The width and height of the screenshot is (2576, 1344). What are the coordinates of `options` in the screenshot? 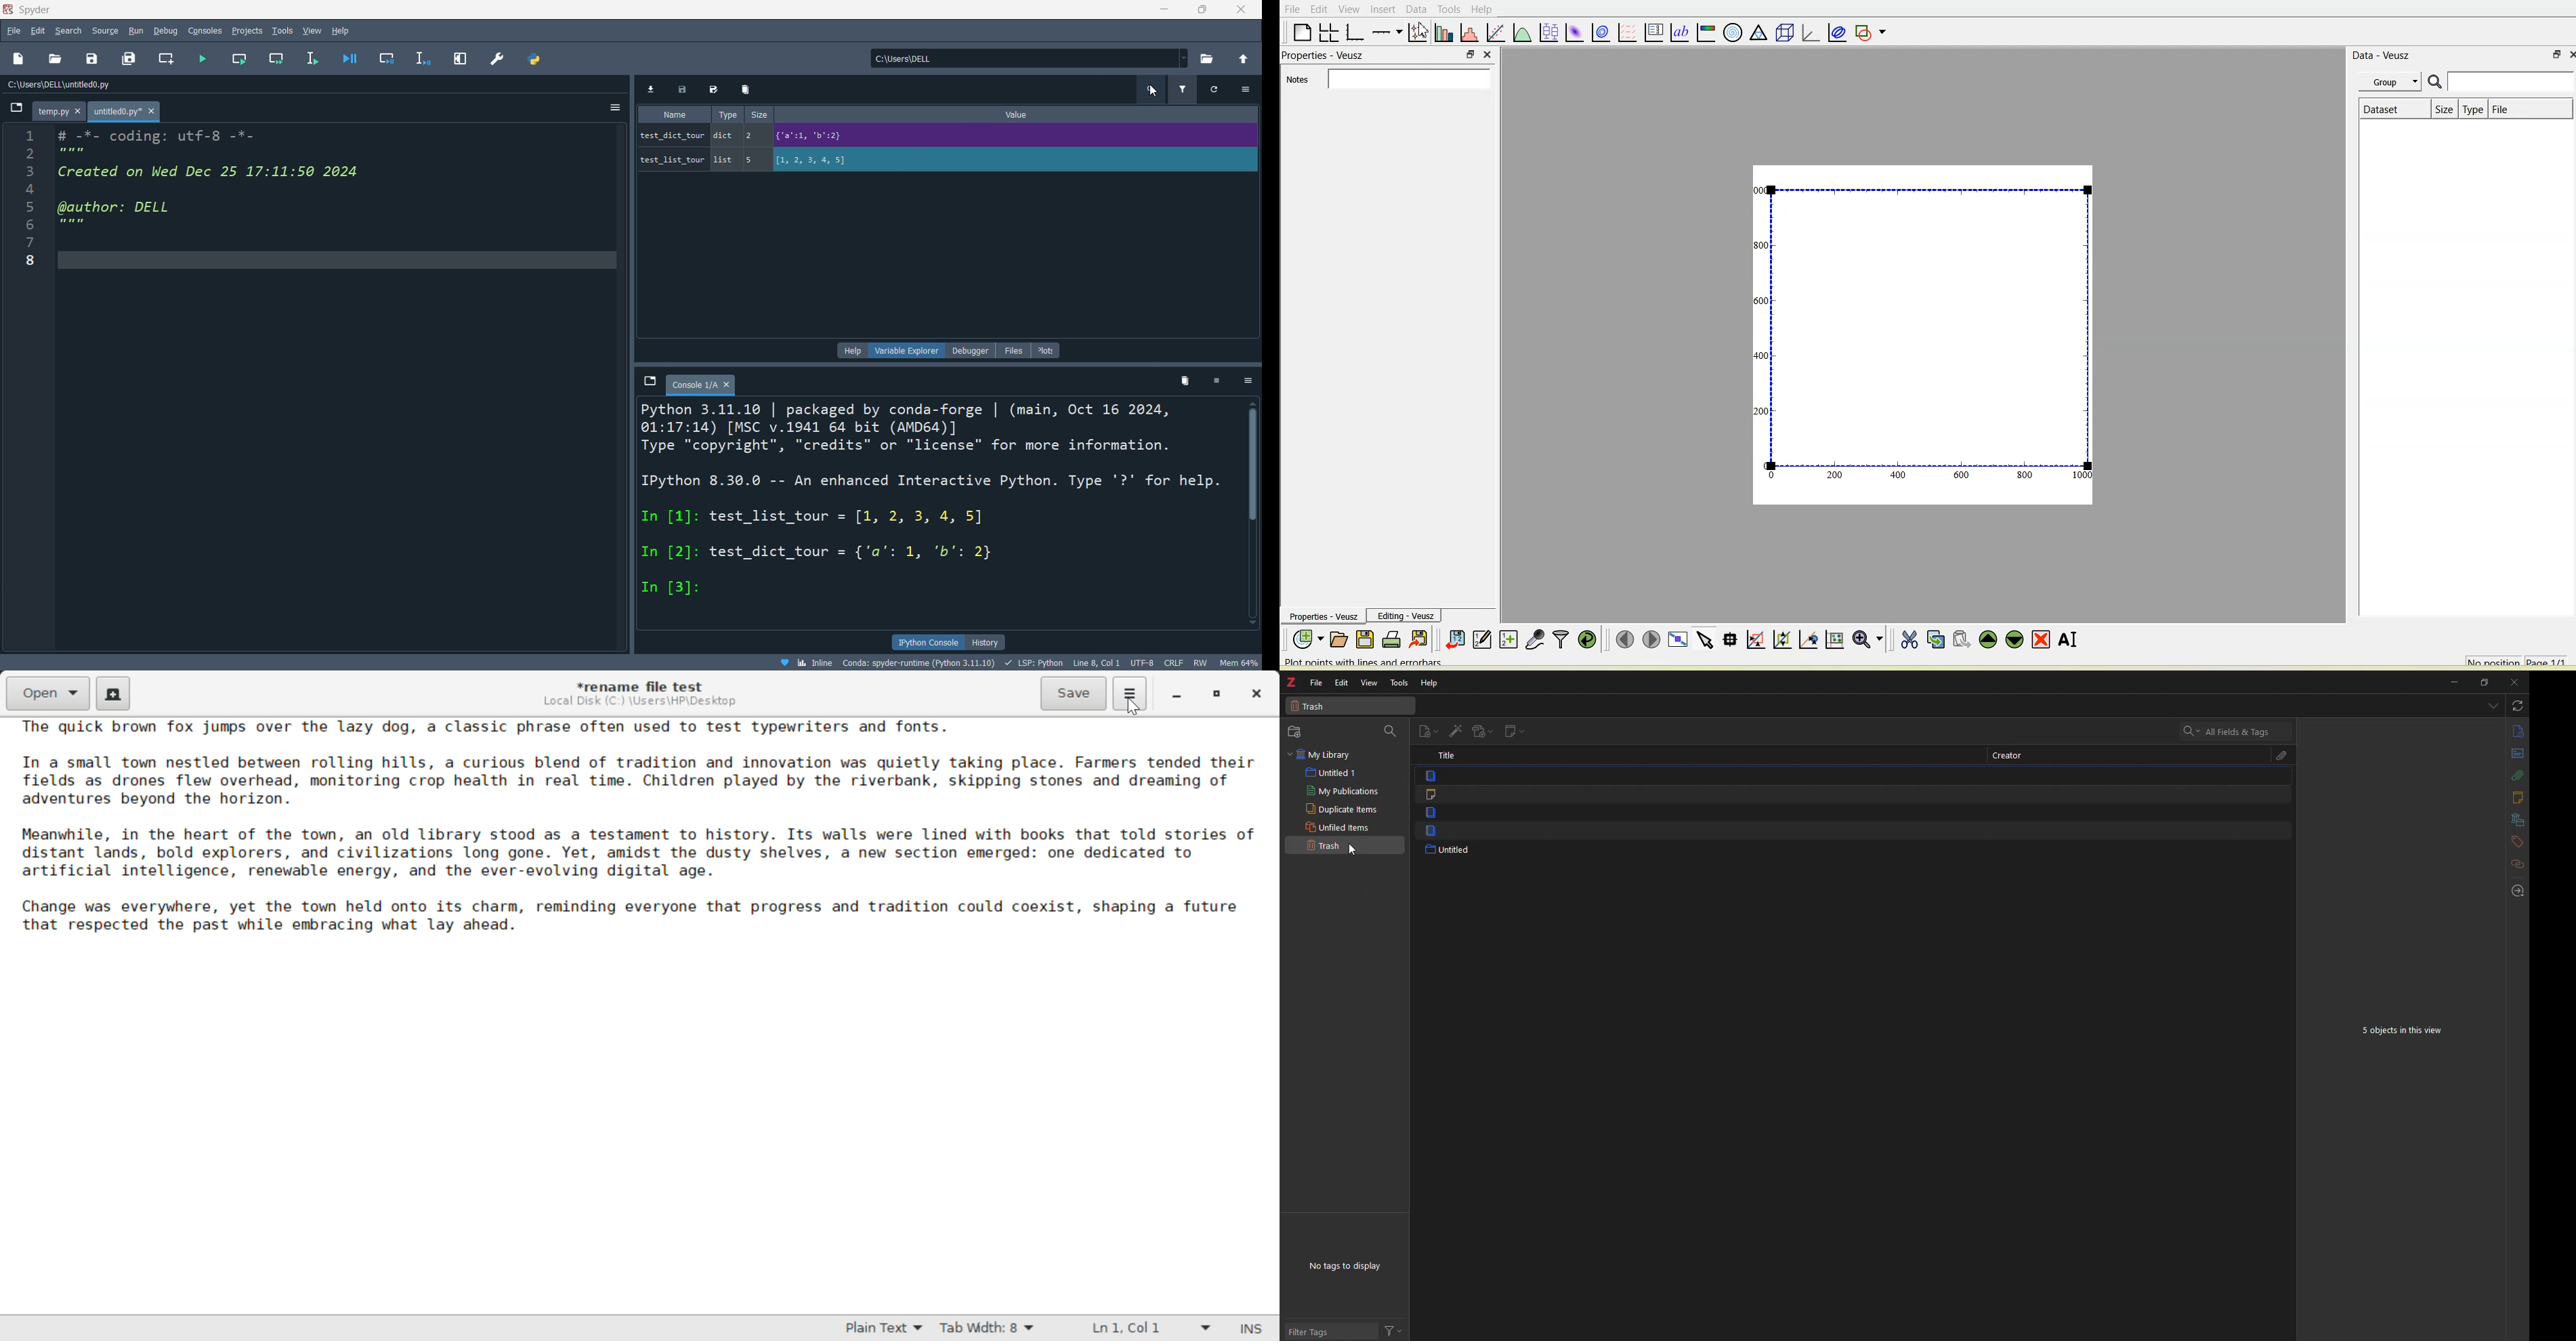 It's located at (1245, 89).